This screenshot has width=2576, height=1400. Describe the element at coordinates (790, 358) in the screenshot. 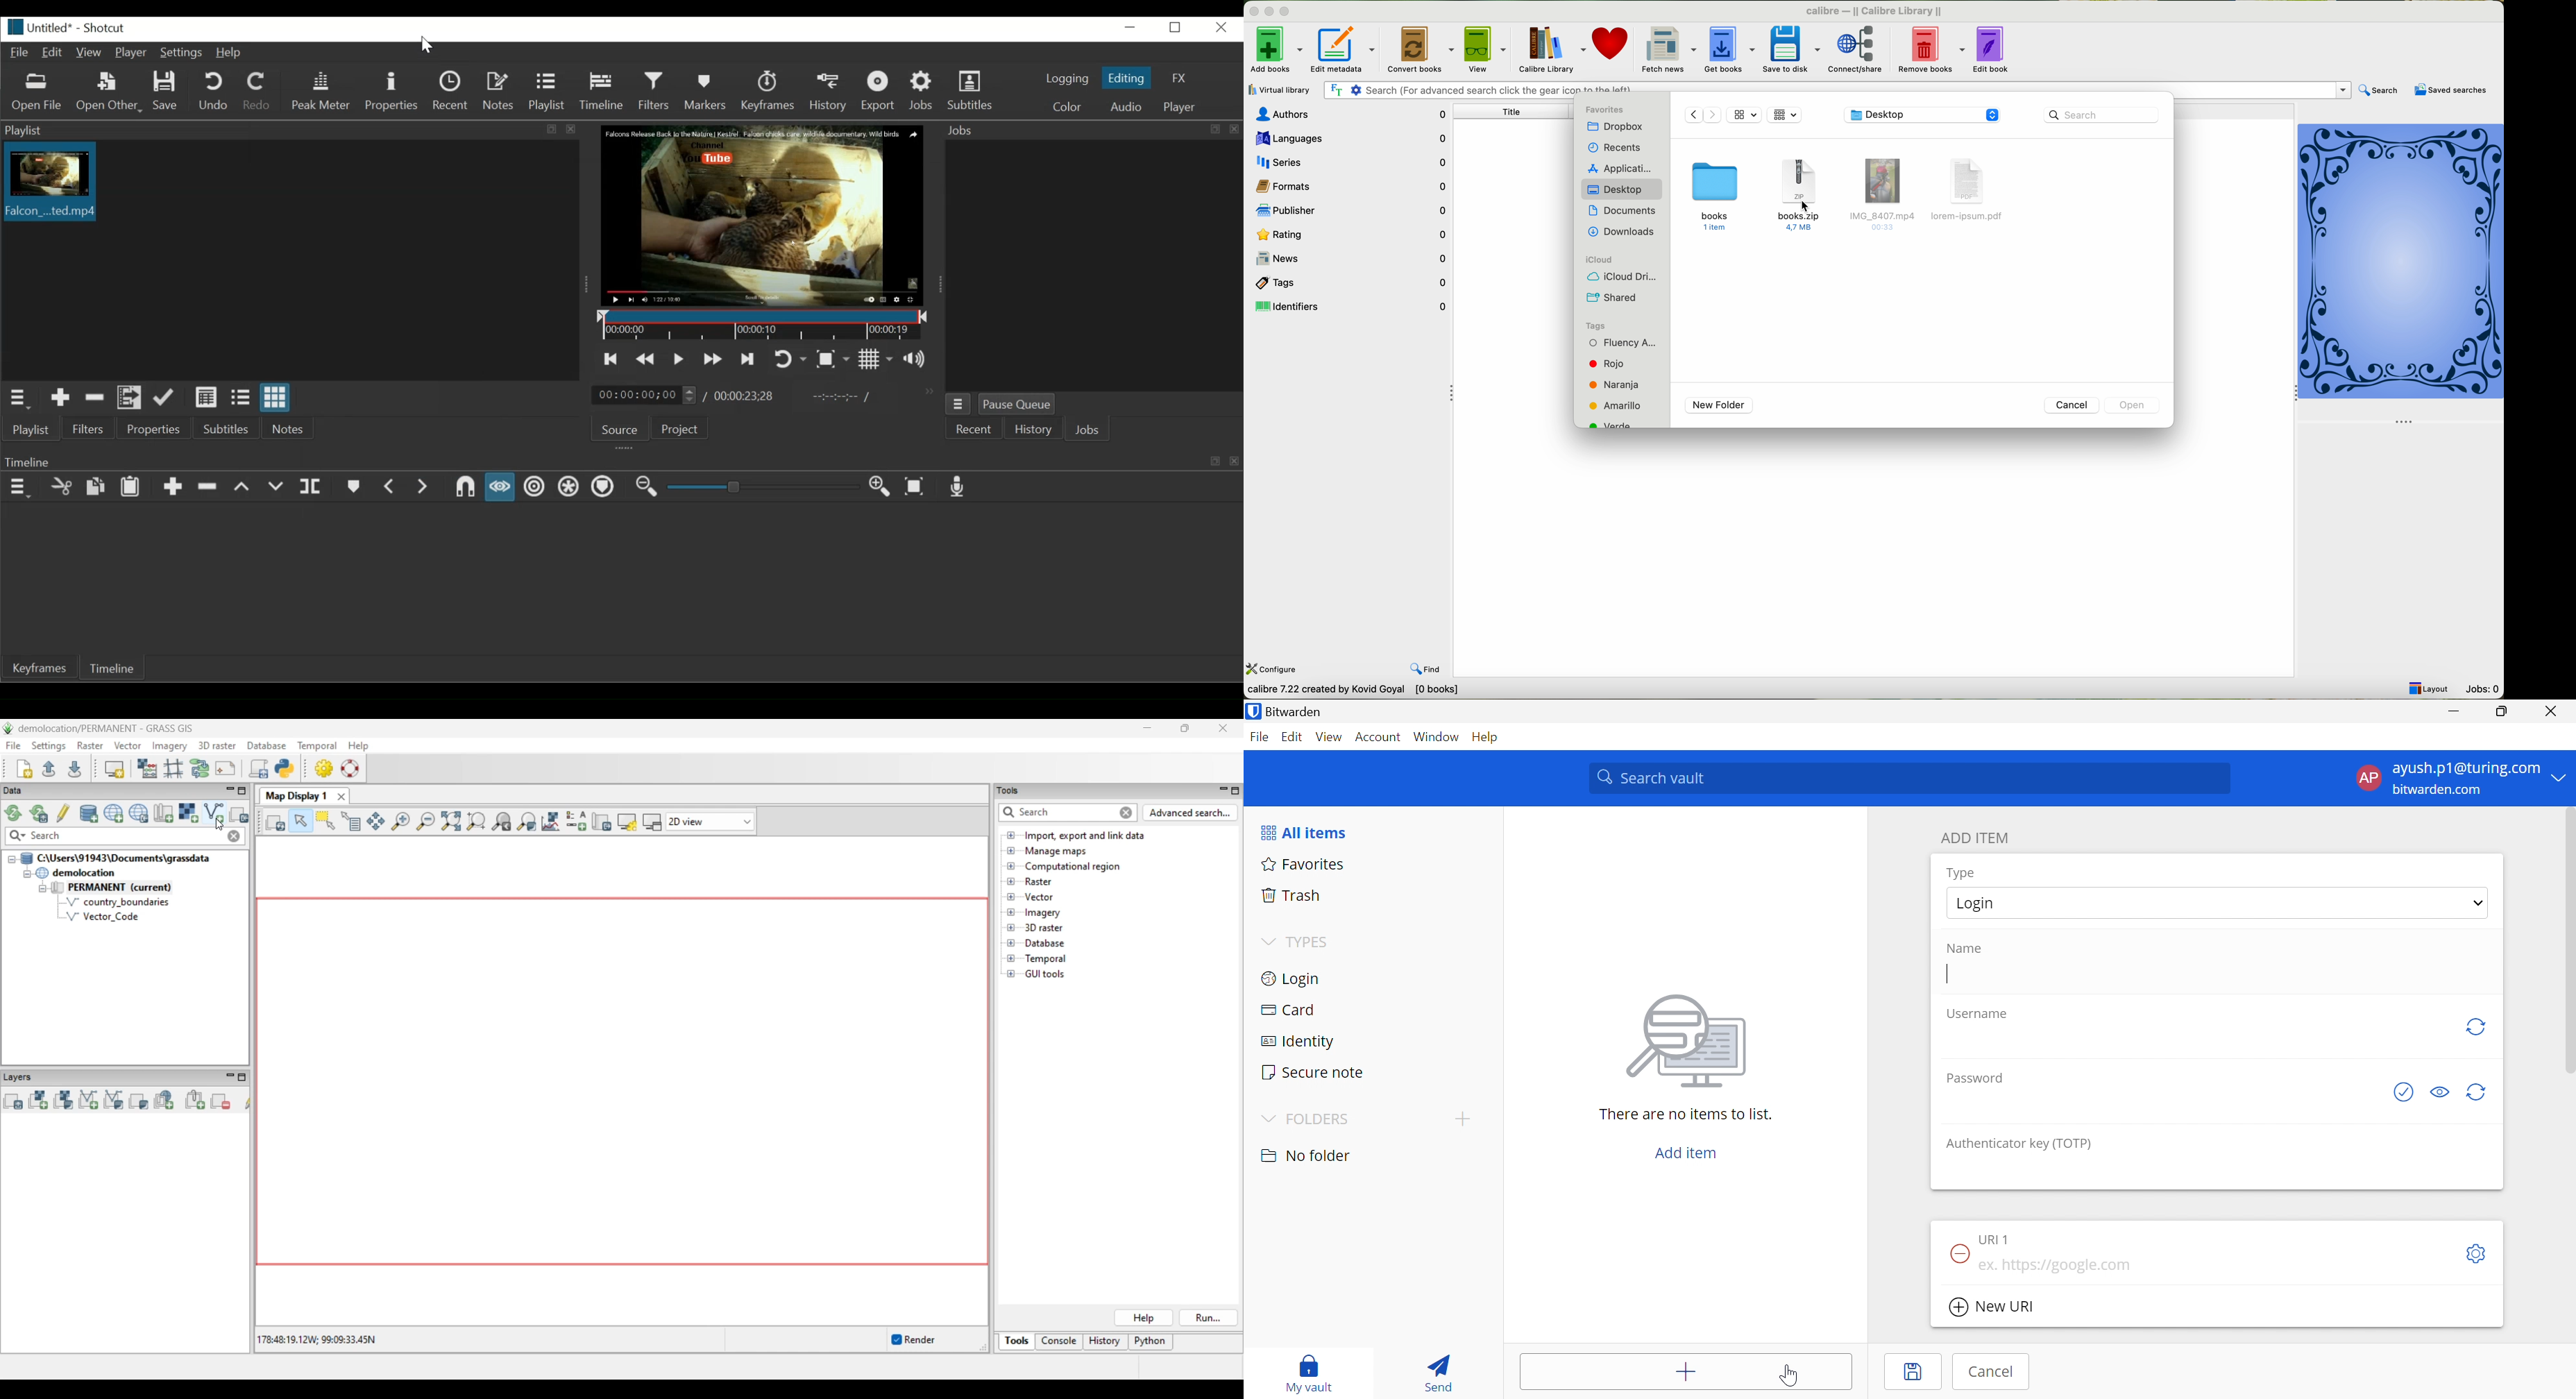

I see `Toggle player looping` at that location.